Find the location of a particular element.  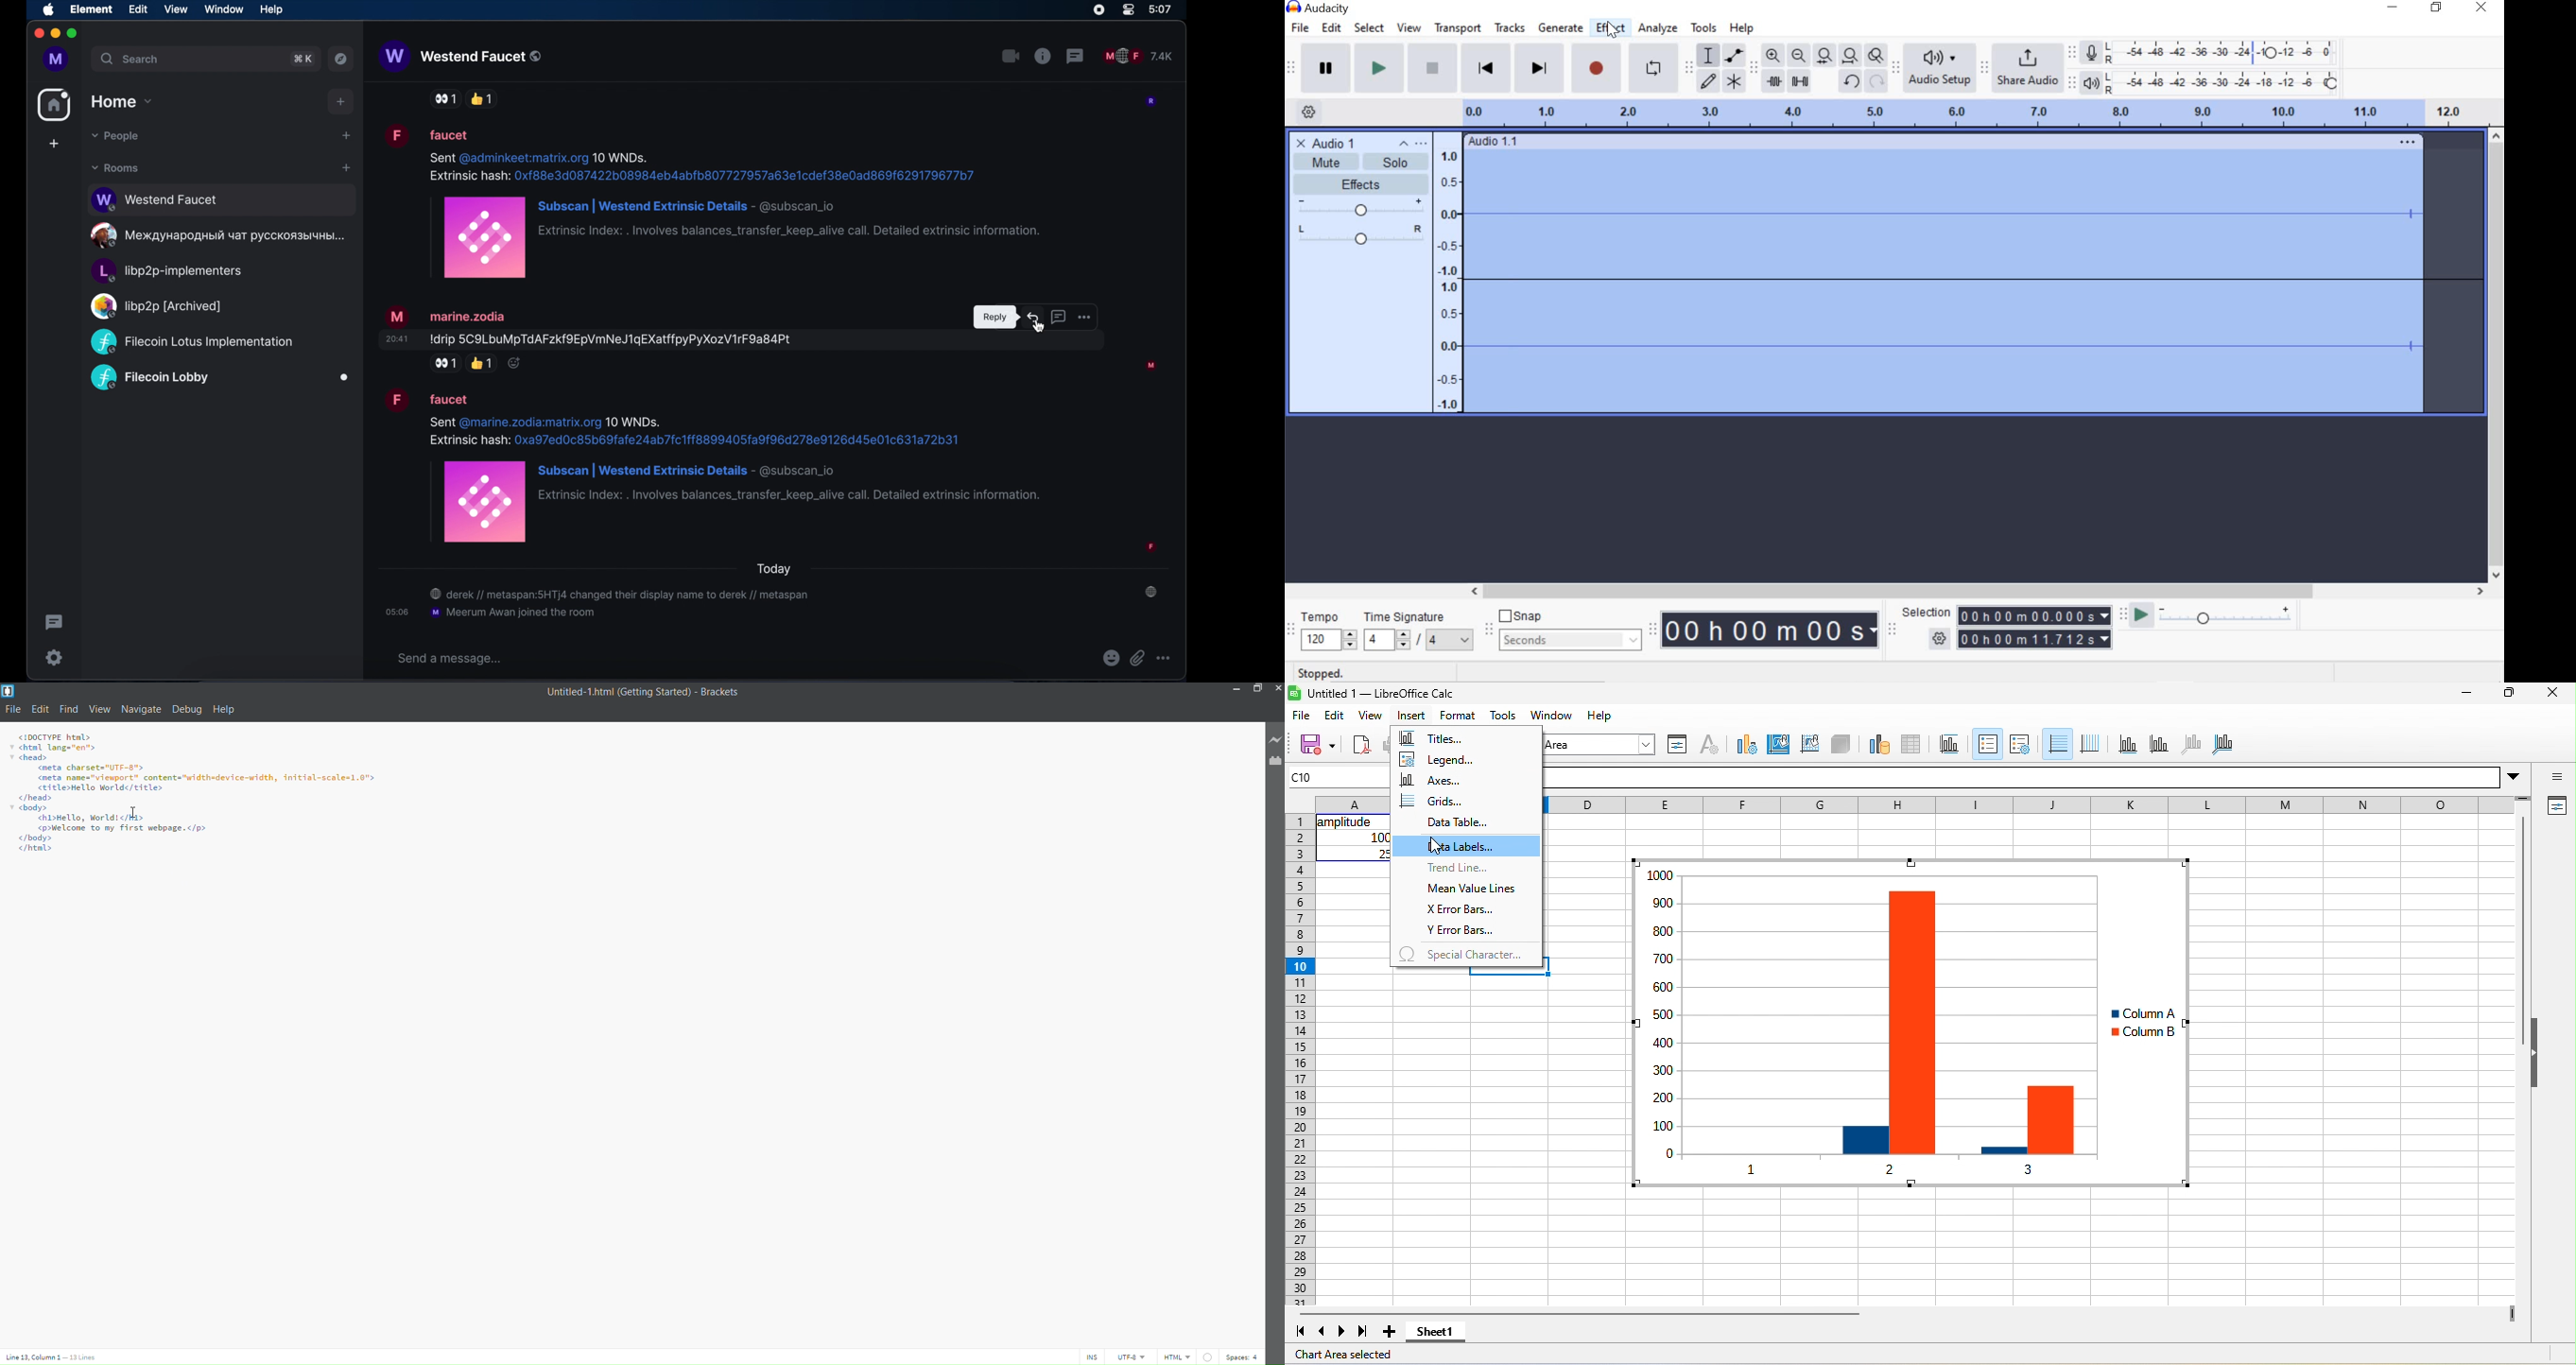

public room is located at coordinates (191, 342).